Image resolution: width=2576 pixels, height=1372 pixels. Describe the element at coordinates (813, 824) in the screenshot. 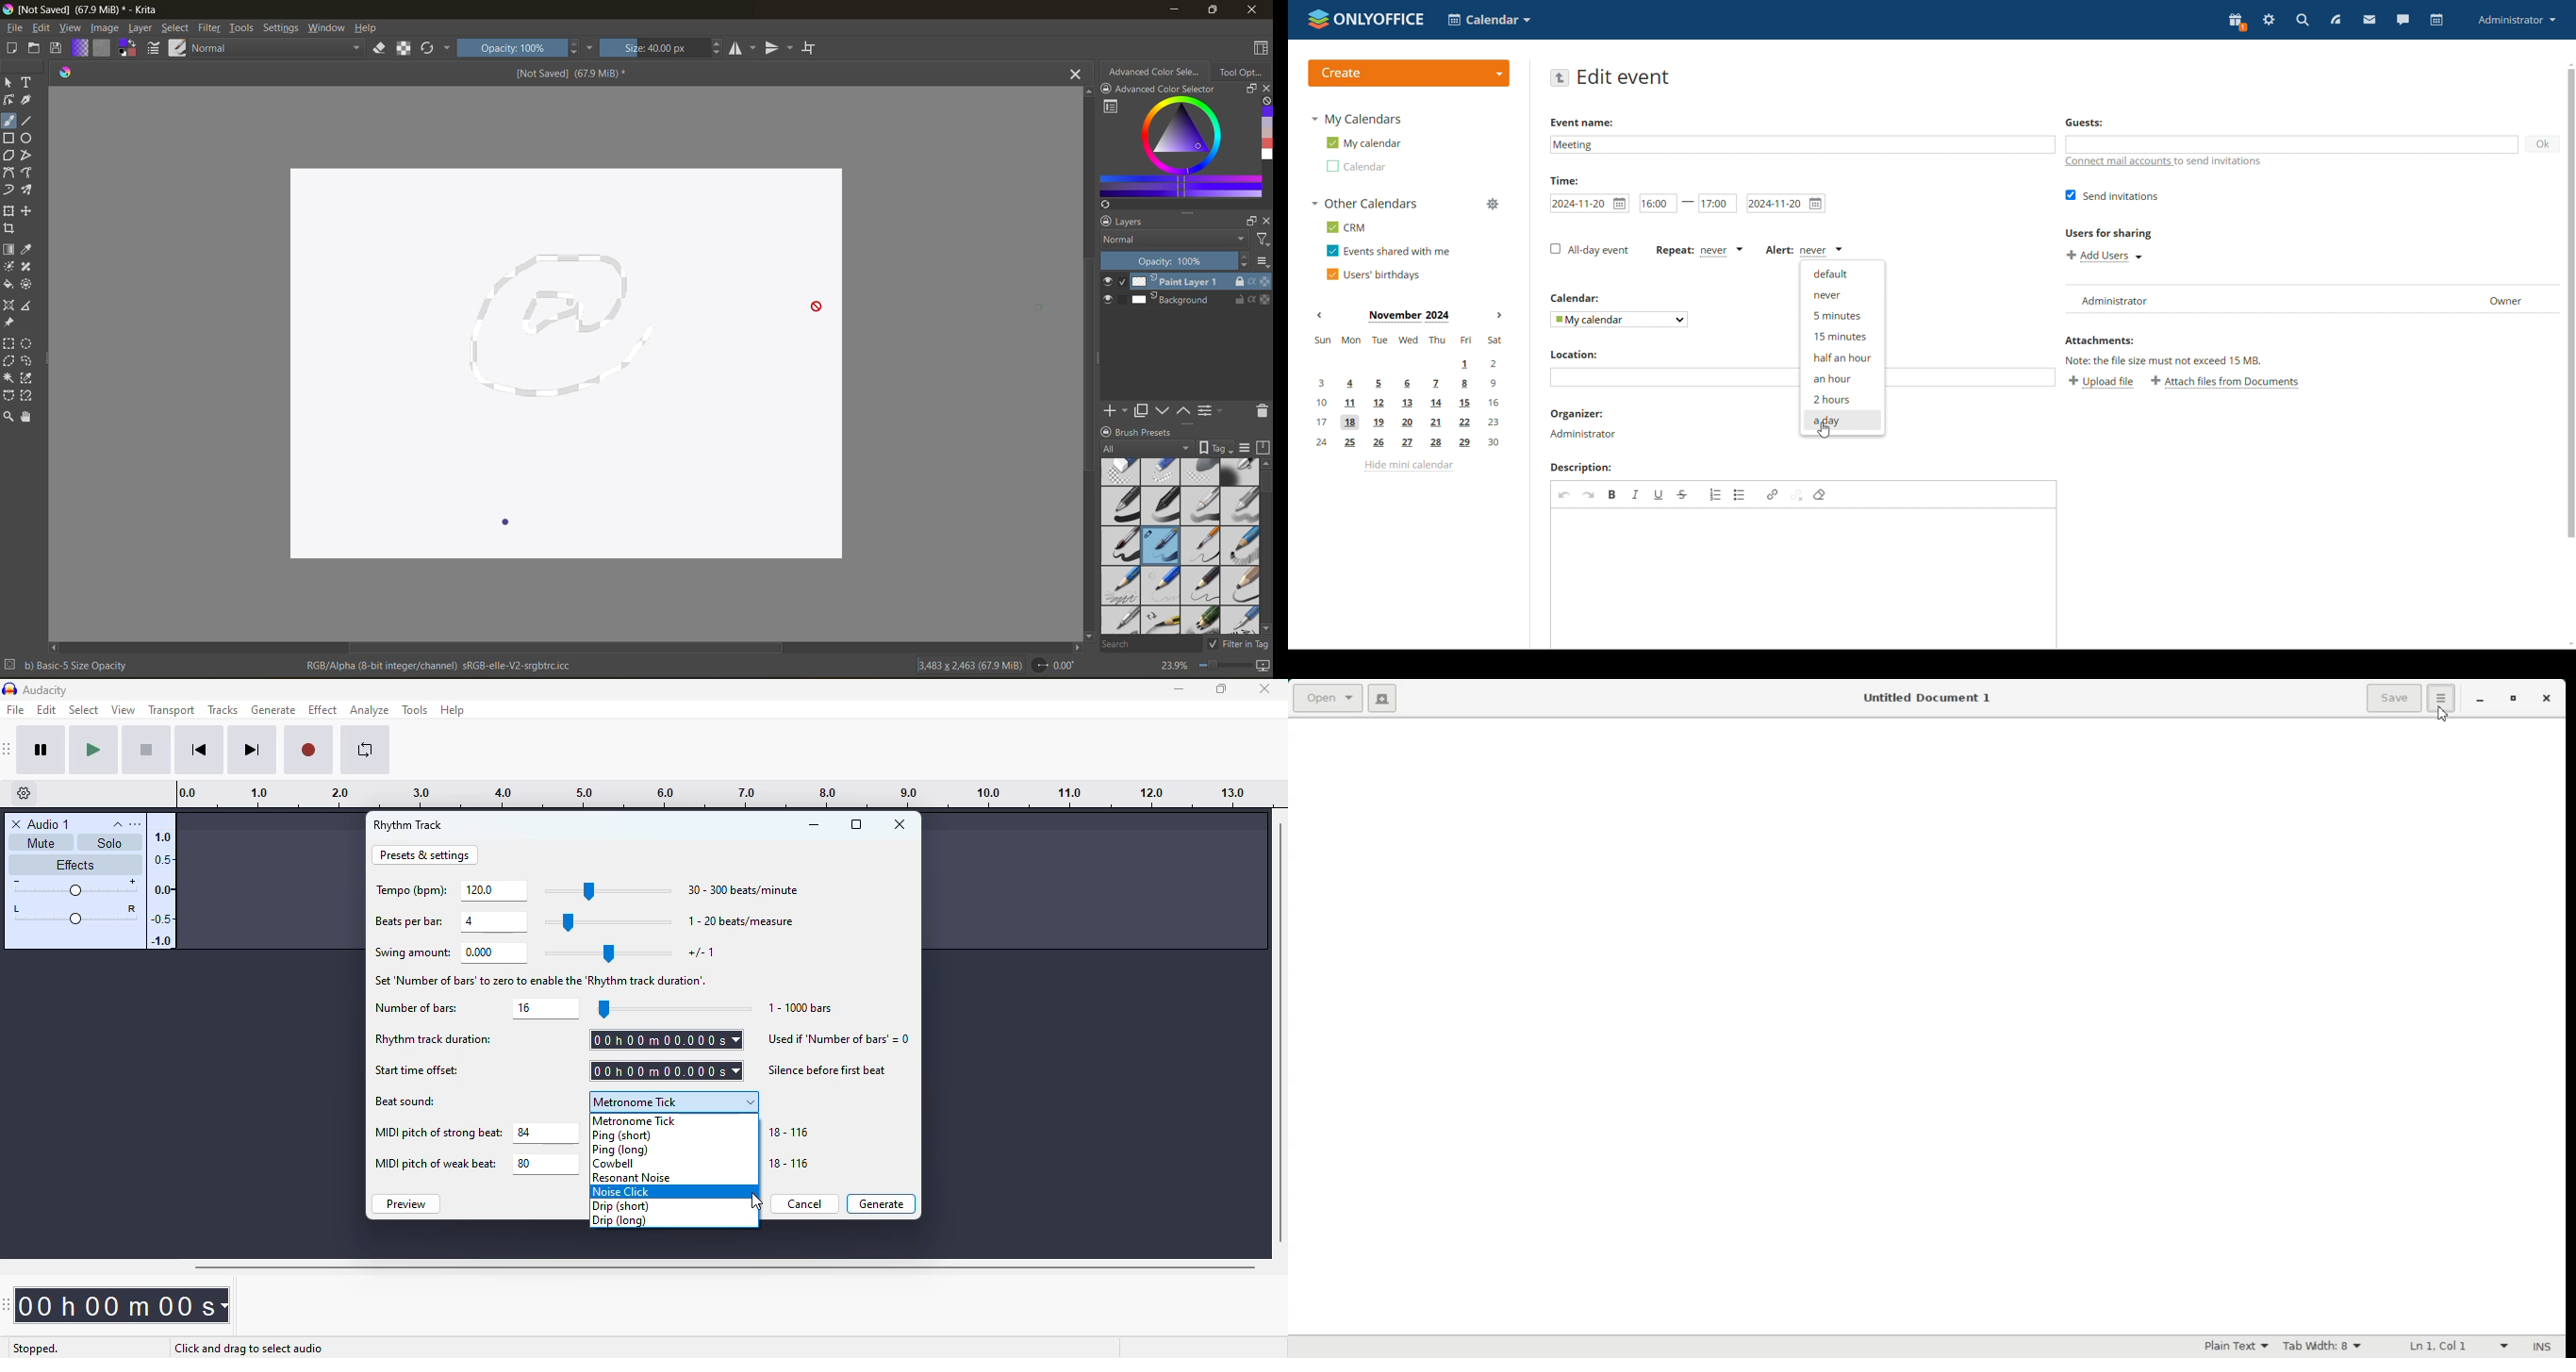

I see `minimize` at that location.